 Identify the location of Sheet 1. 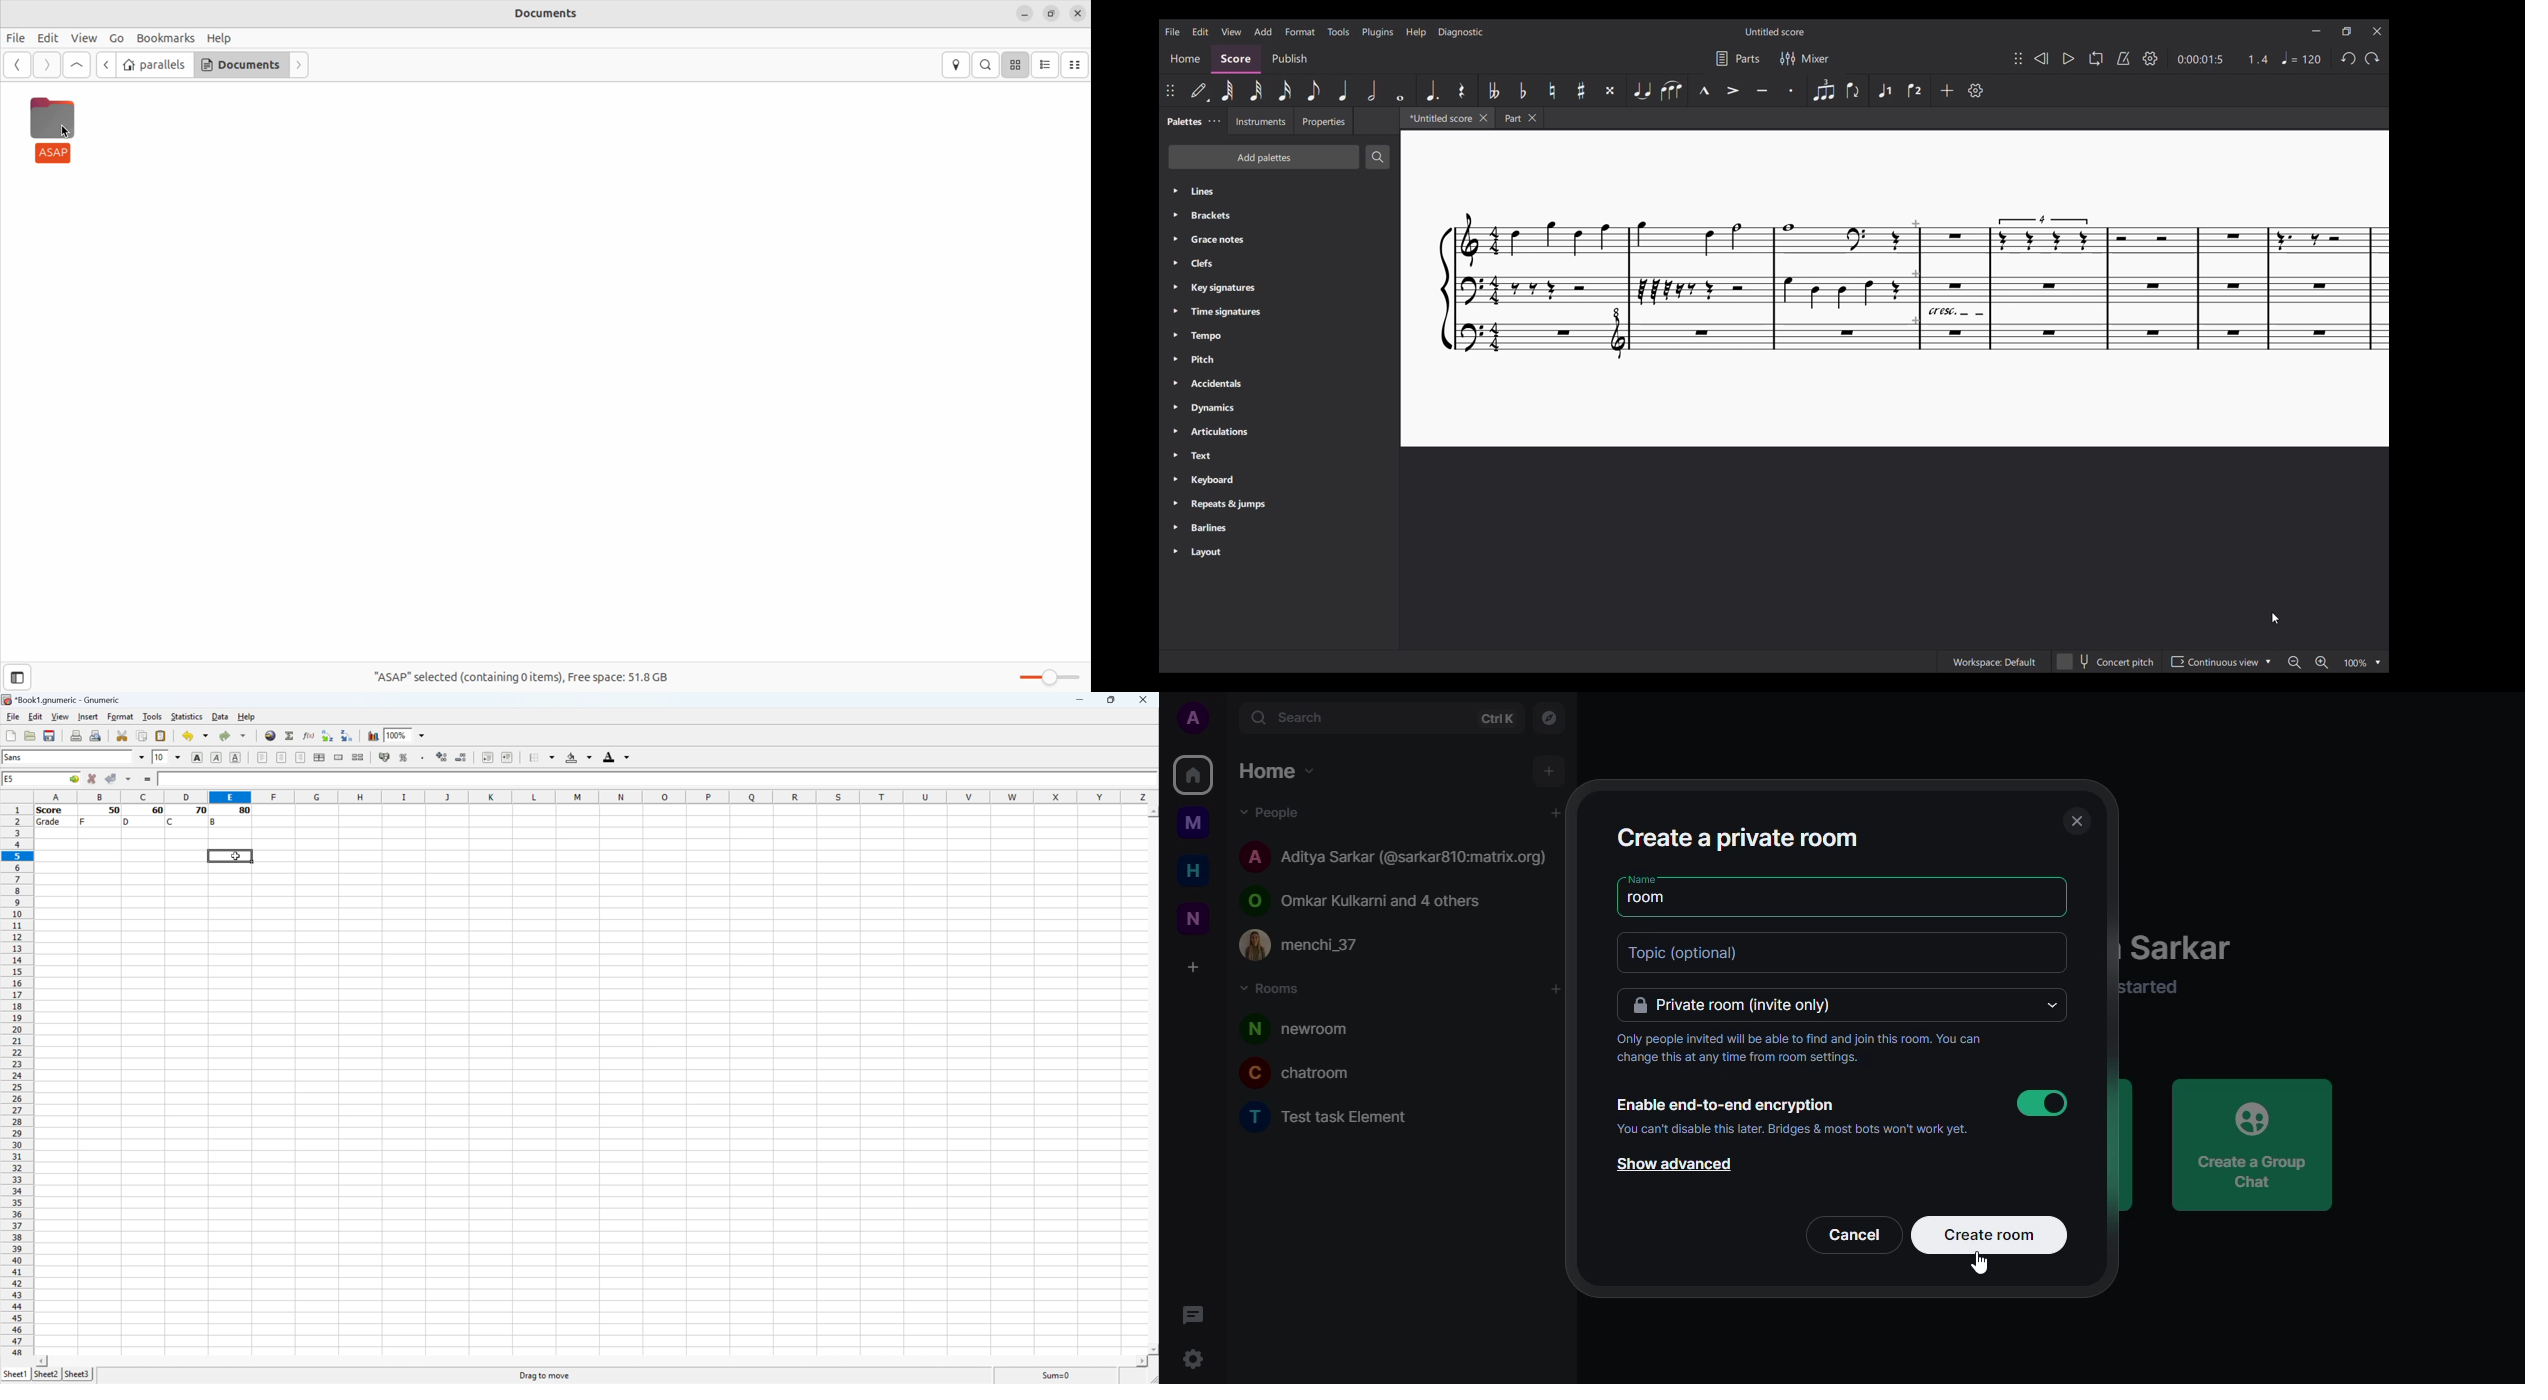
(14, 1374).